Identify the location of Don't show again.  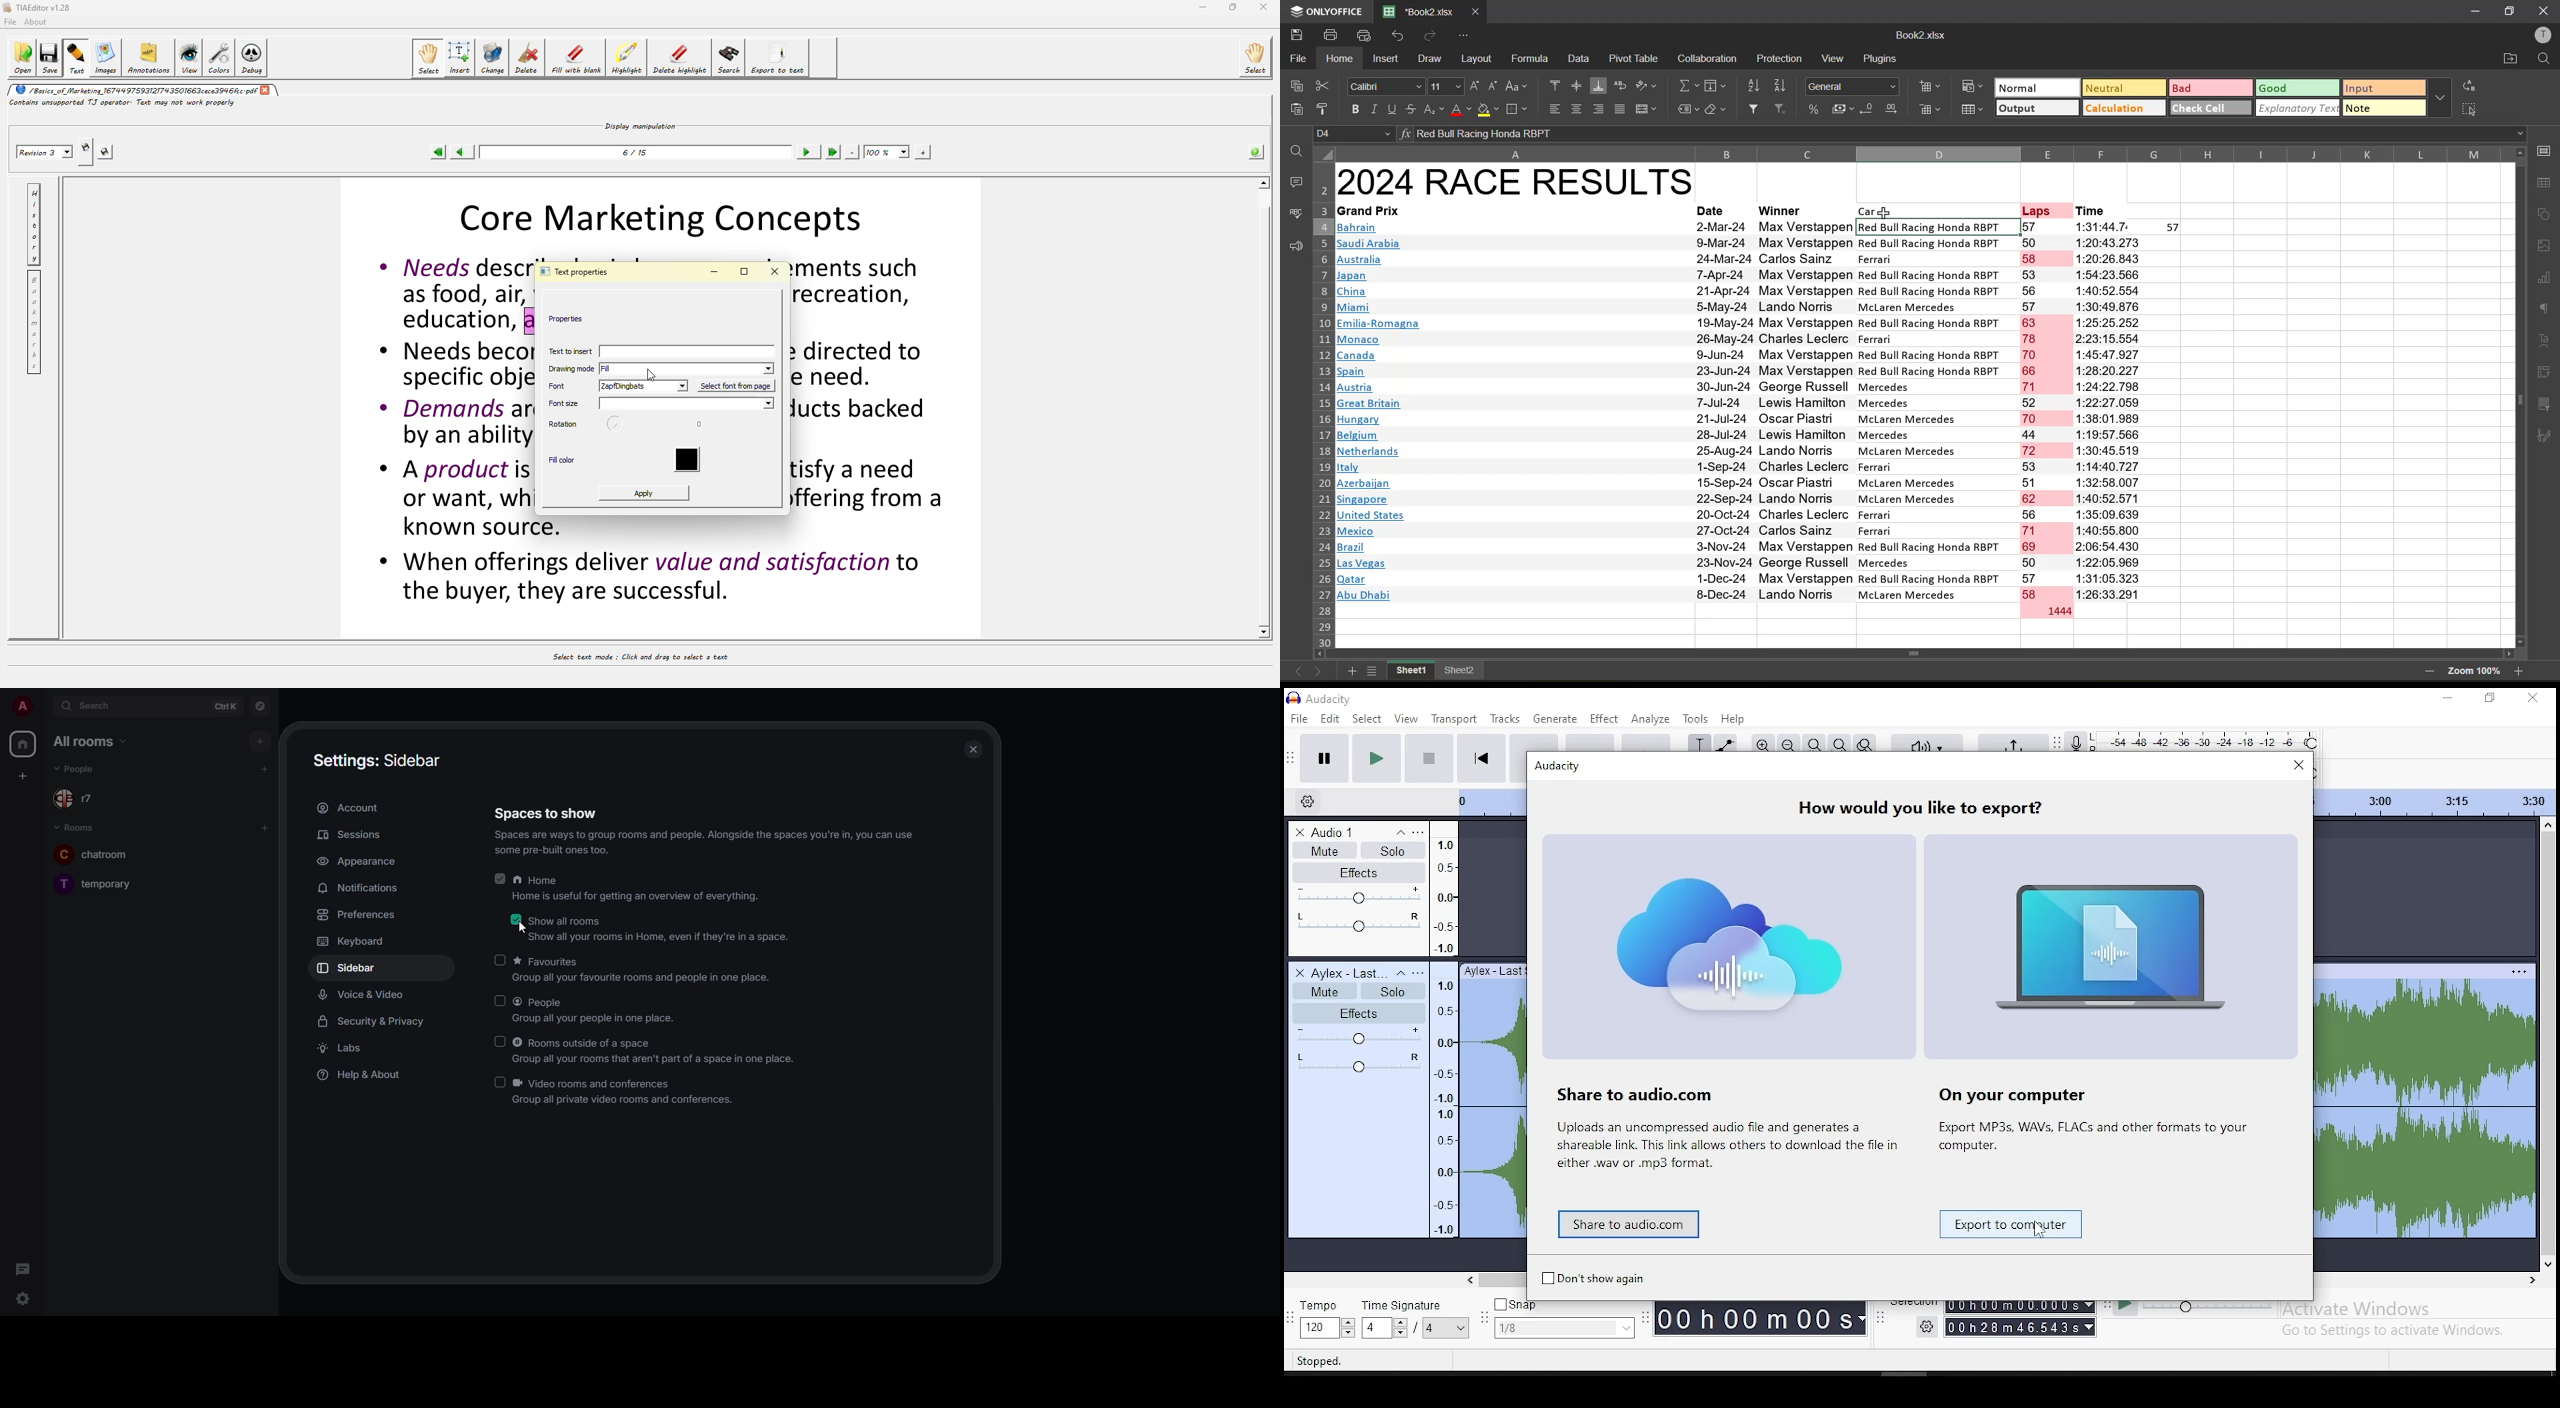
(1594, 1278).